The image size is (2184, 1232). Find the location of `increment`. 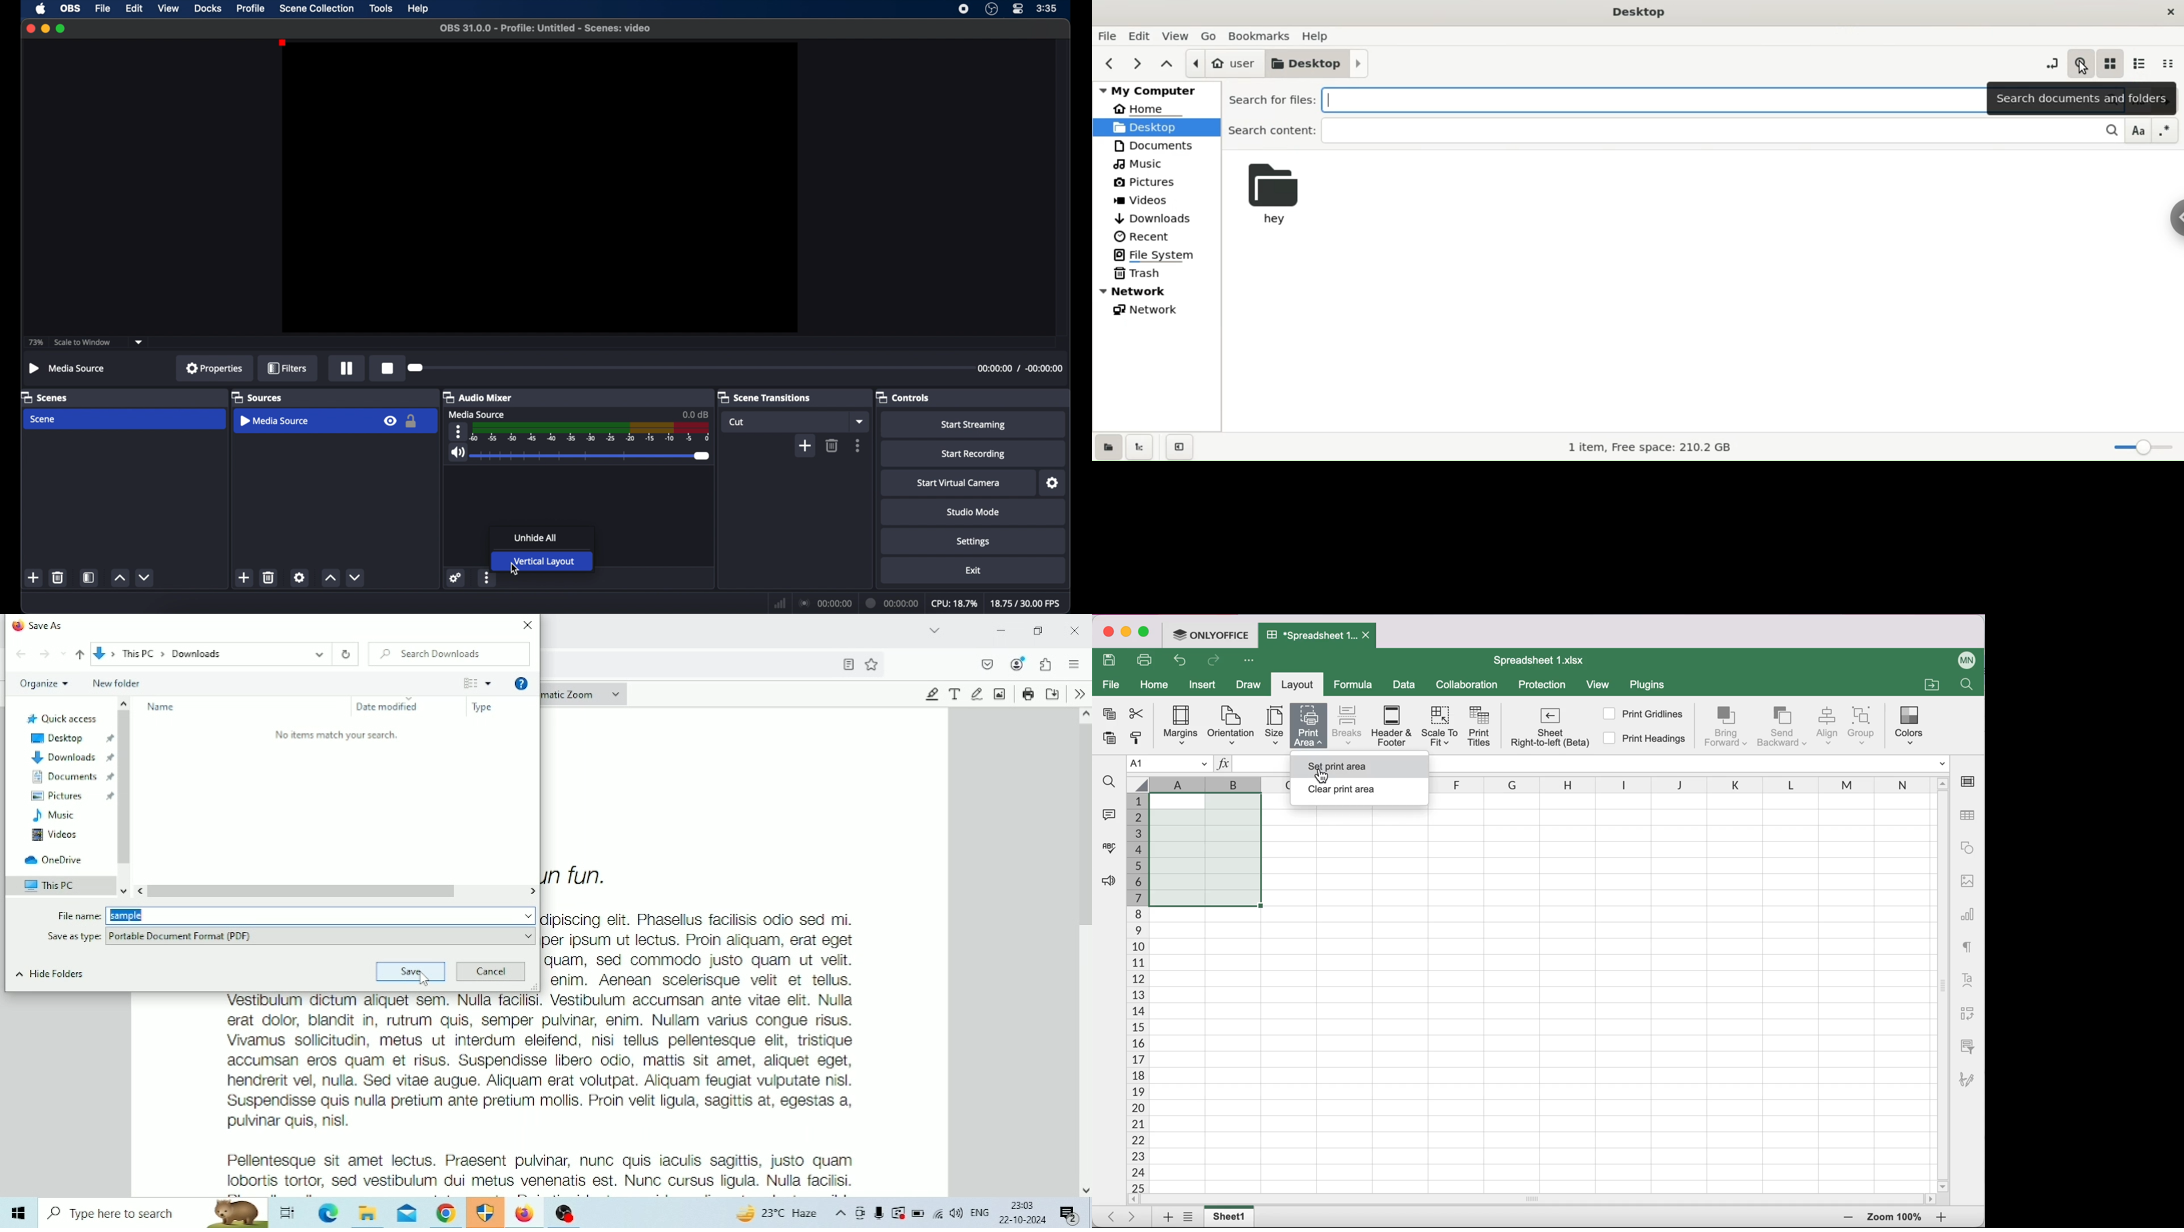

increment is located at coordinates (119, 577).